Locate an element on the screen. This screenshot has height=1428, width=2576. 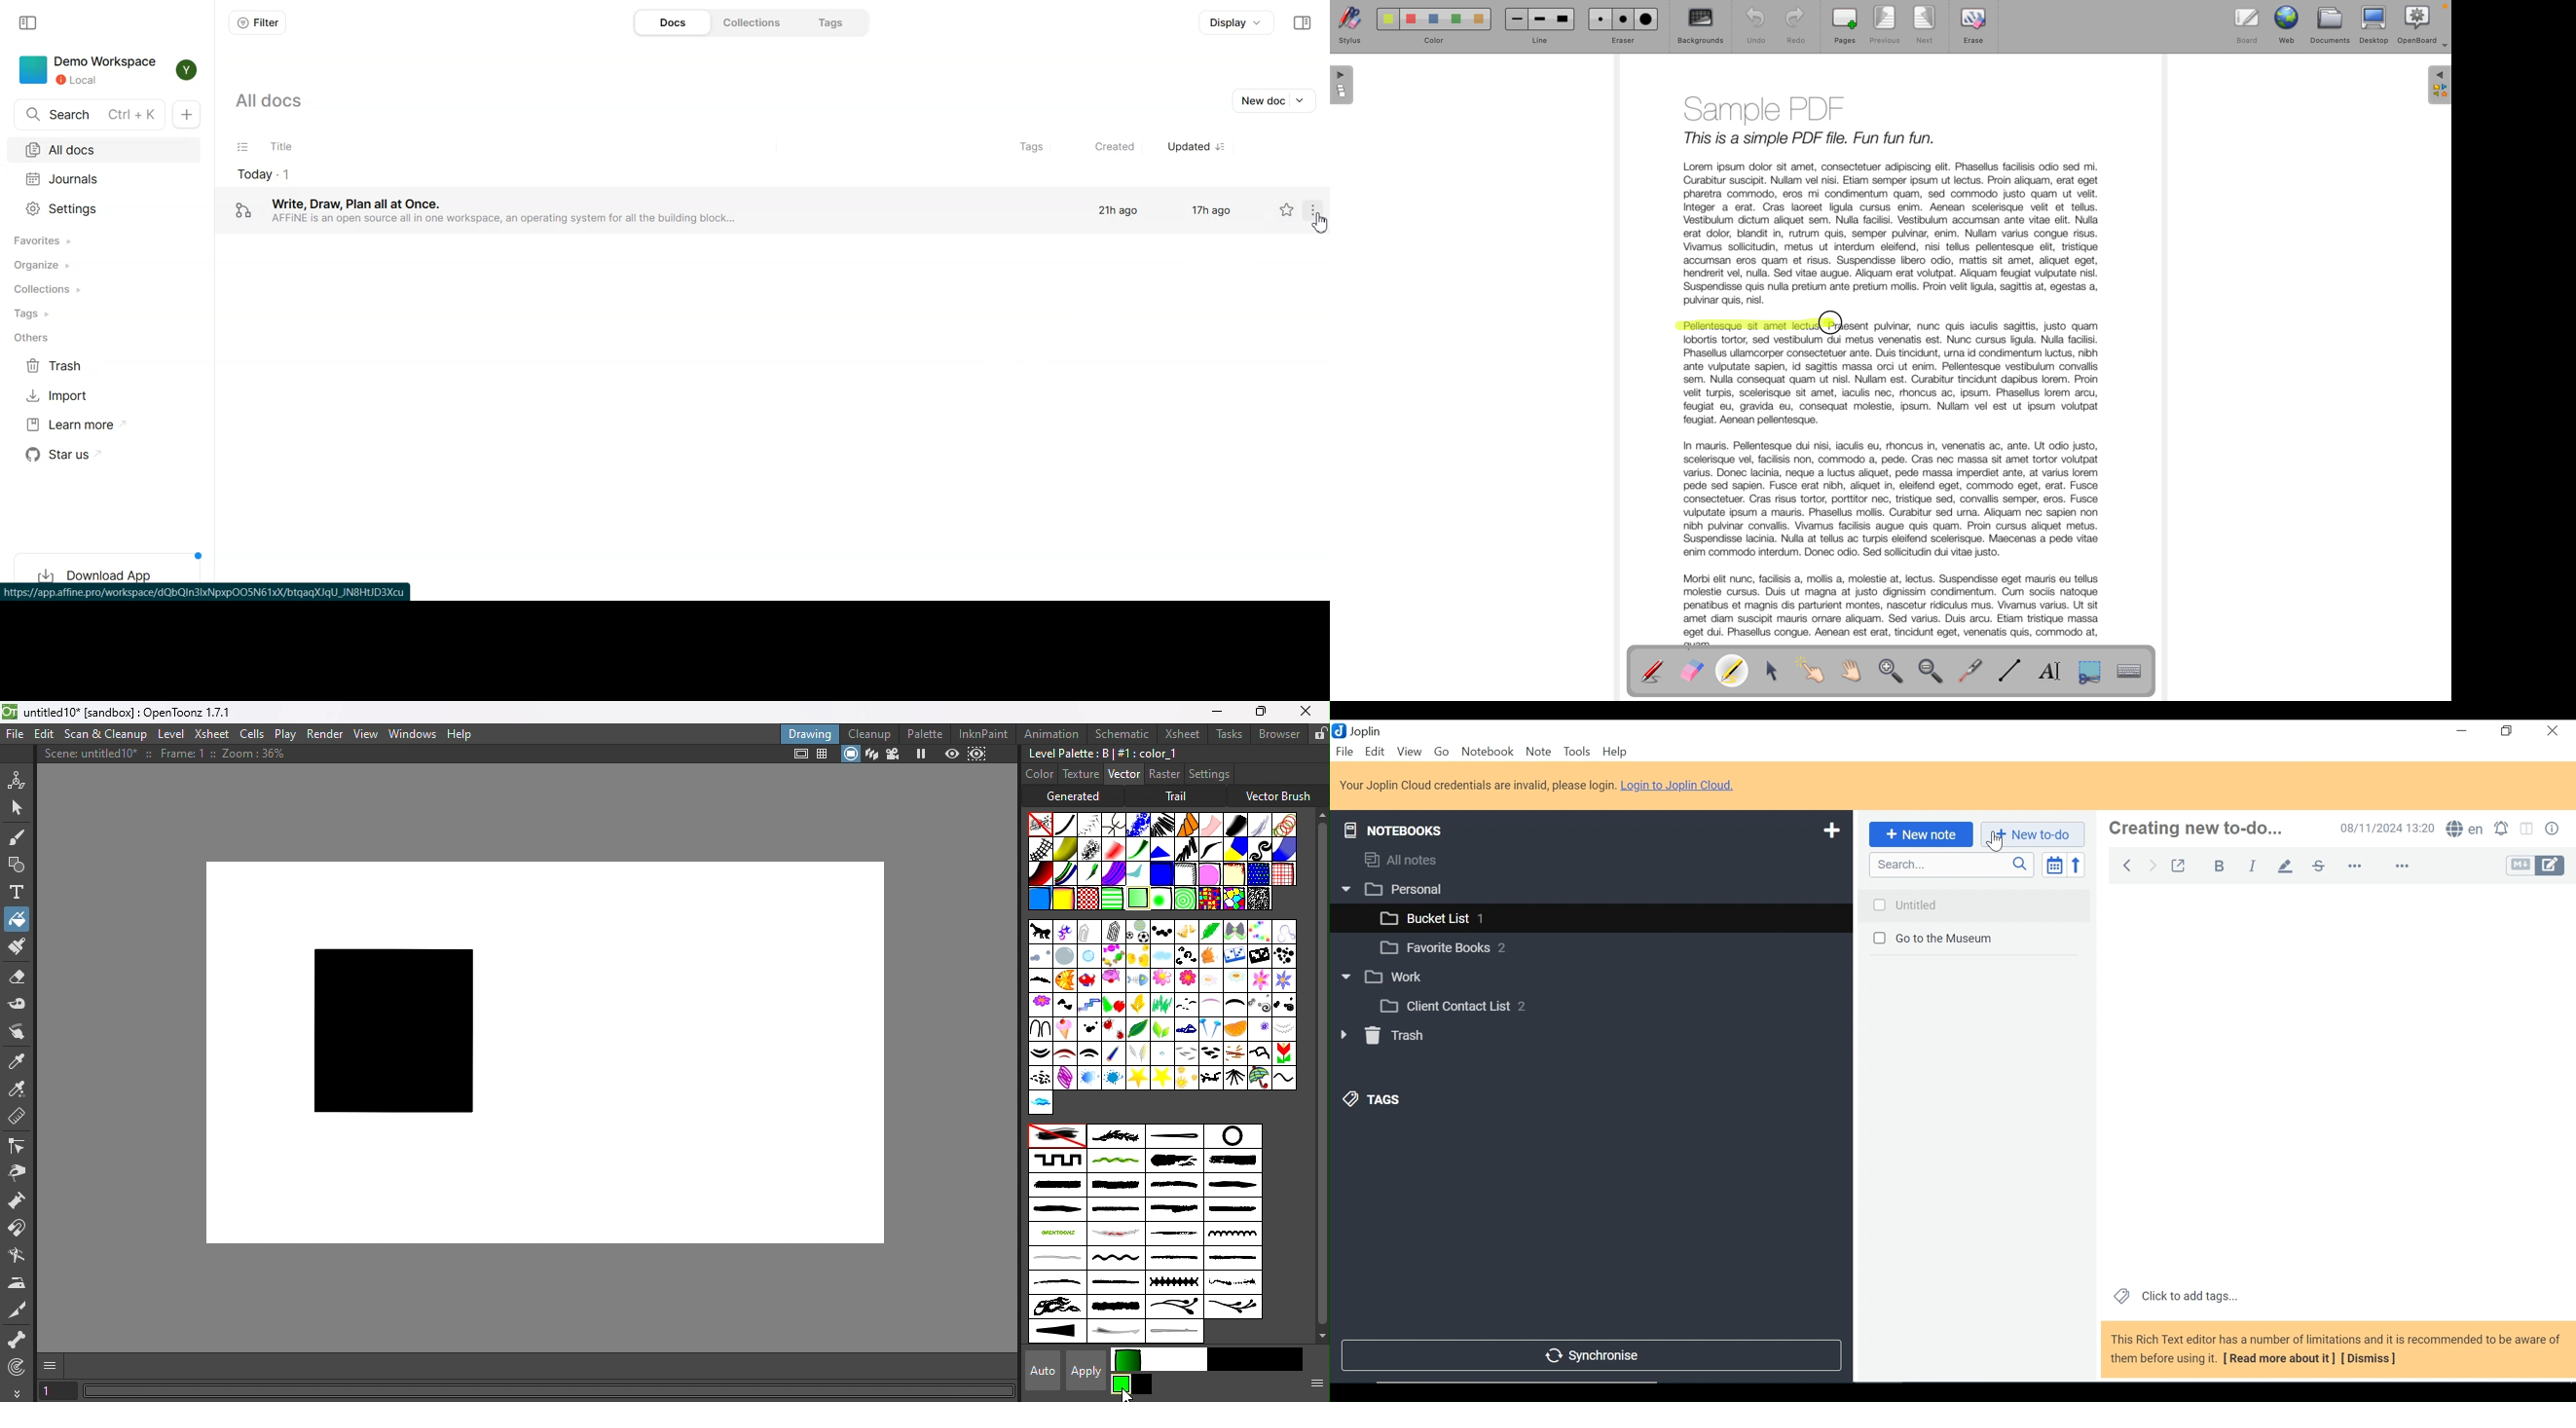
current style is located at coordinates (1163, 1360).